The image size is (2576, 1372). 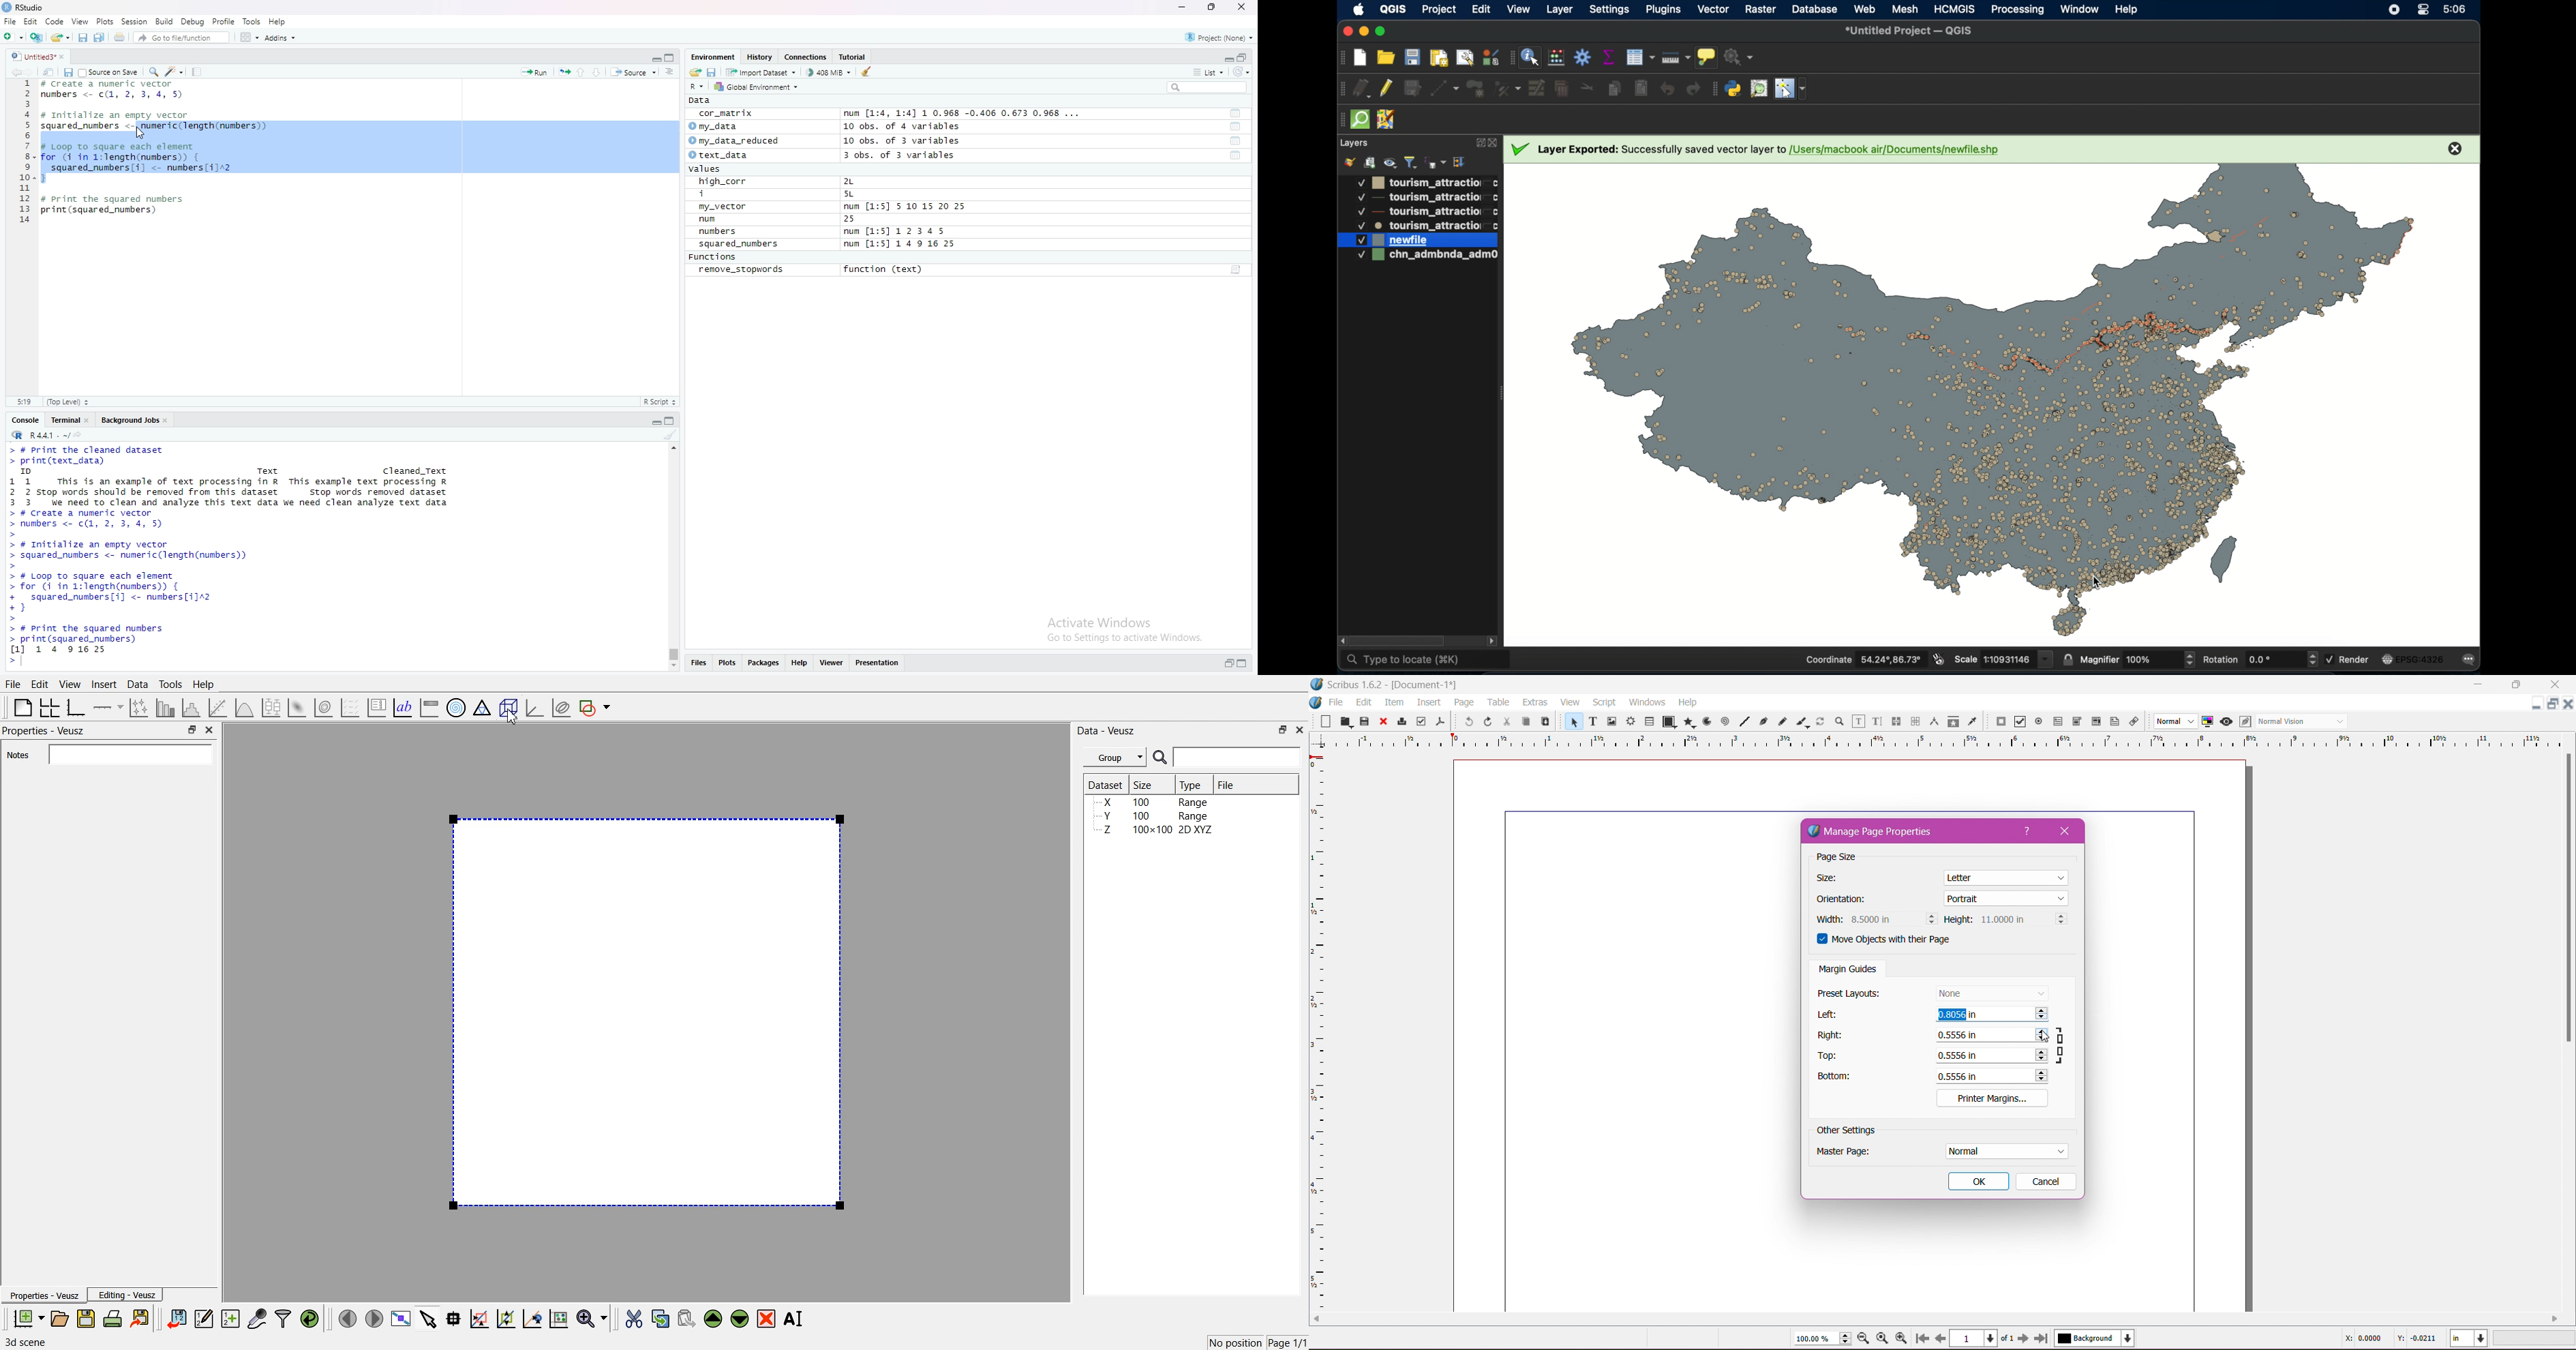 I want to click on PDF List Box, so click(x=2097, y=721).